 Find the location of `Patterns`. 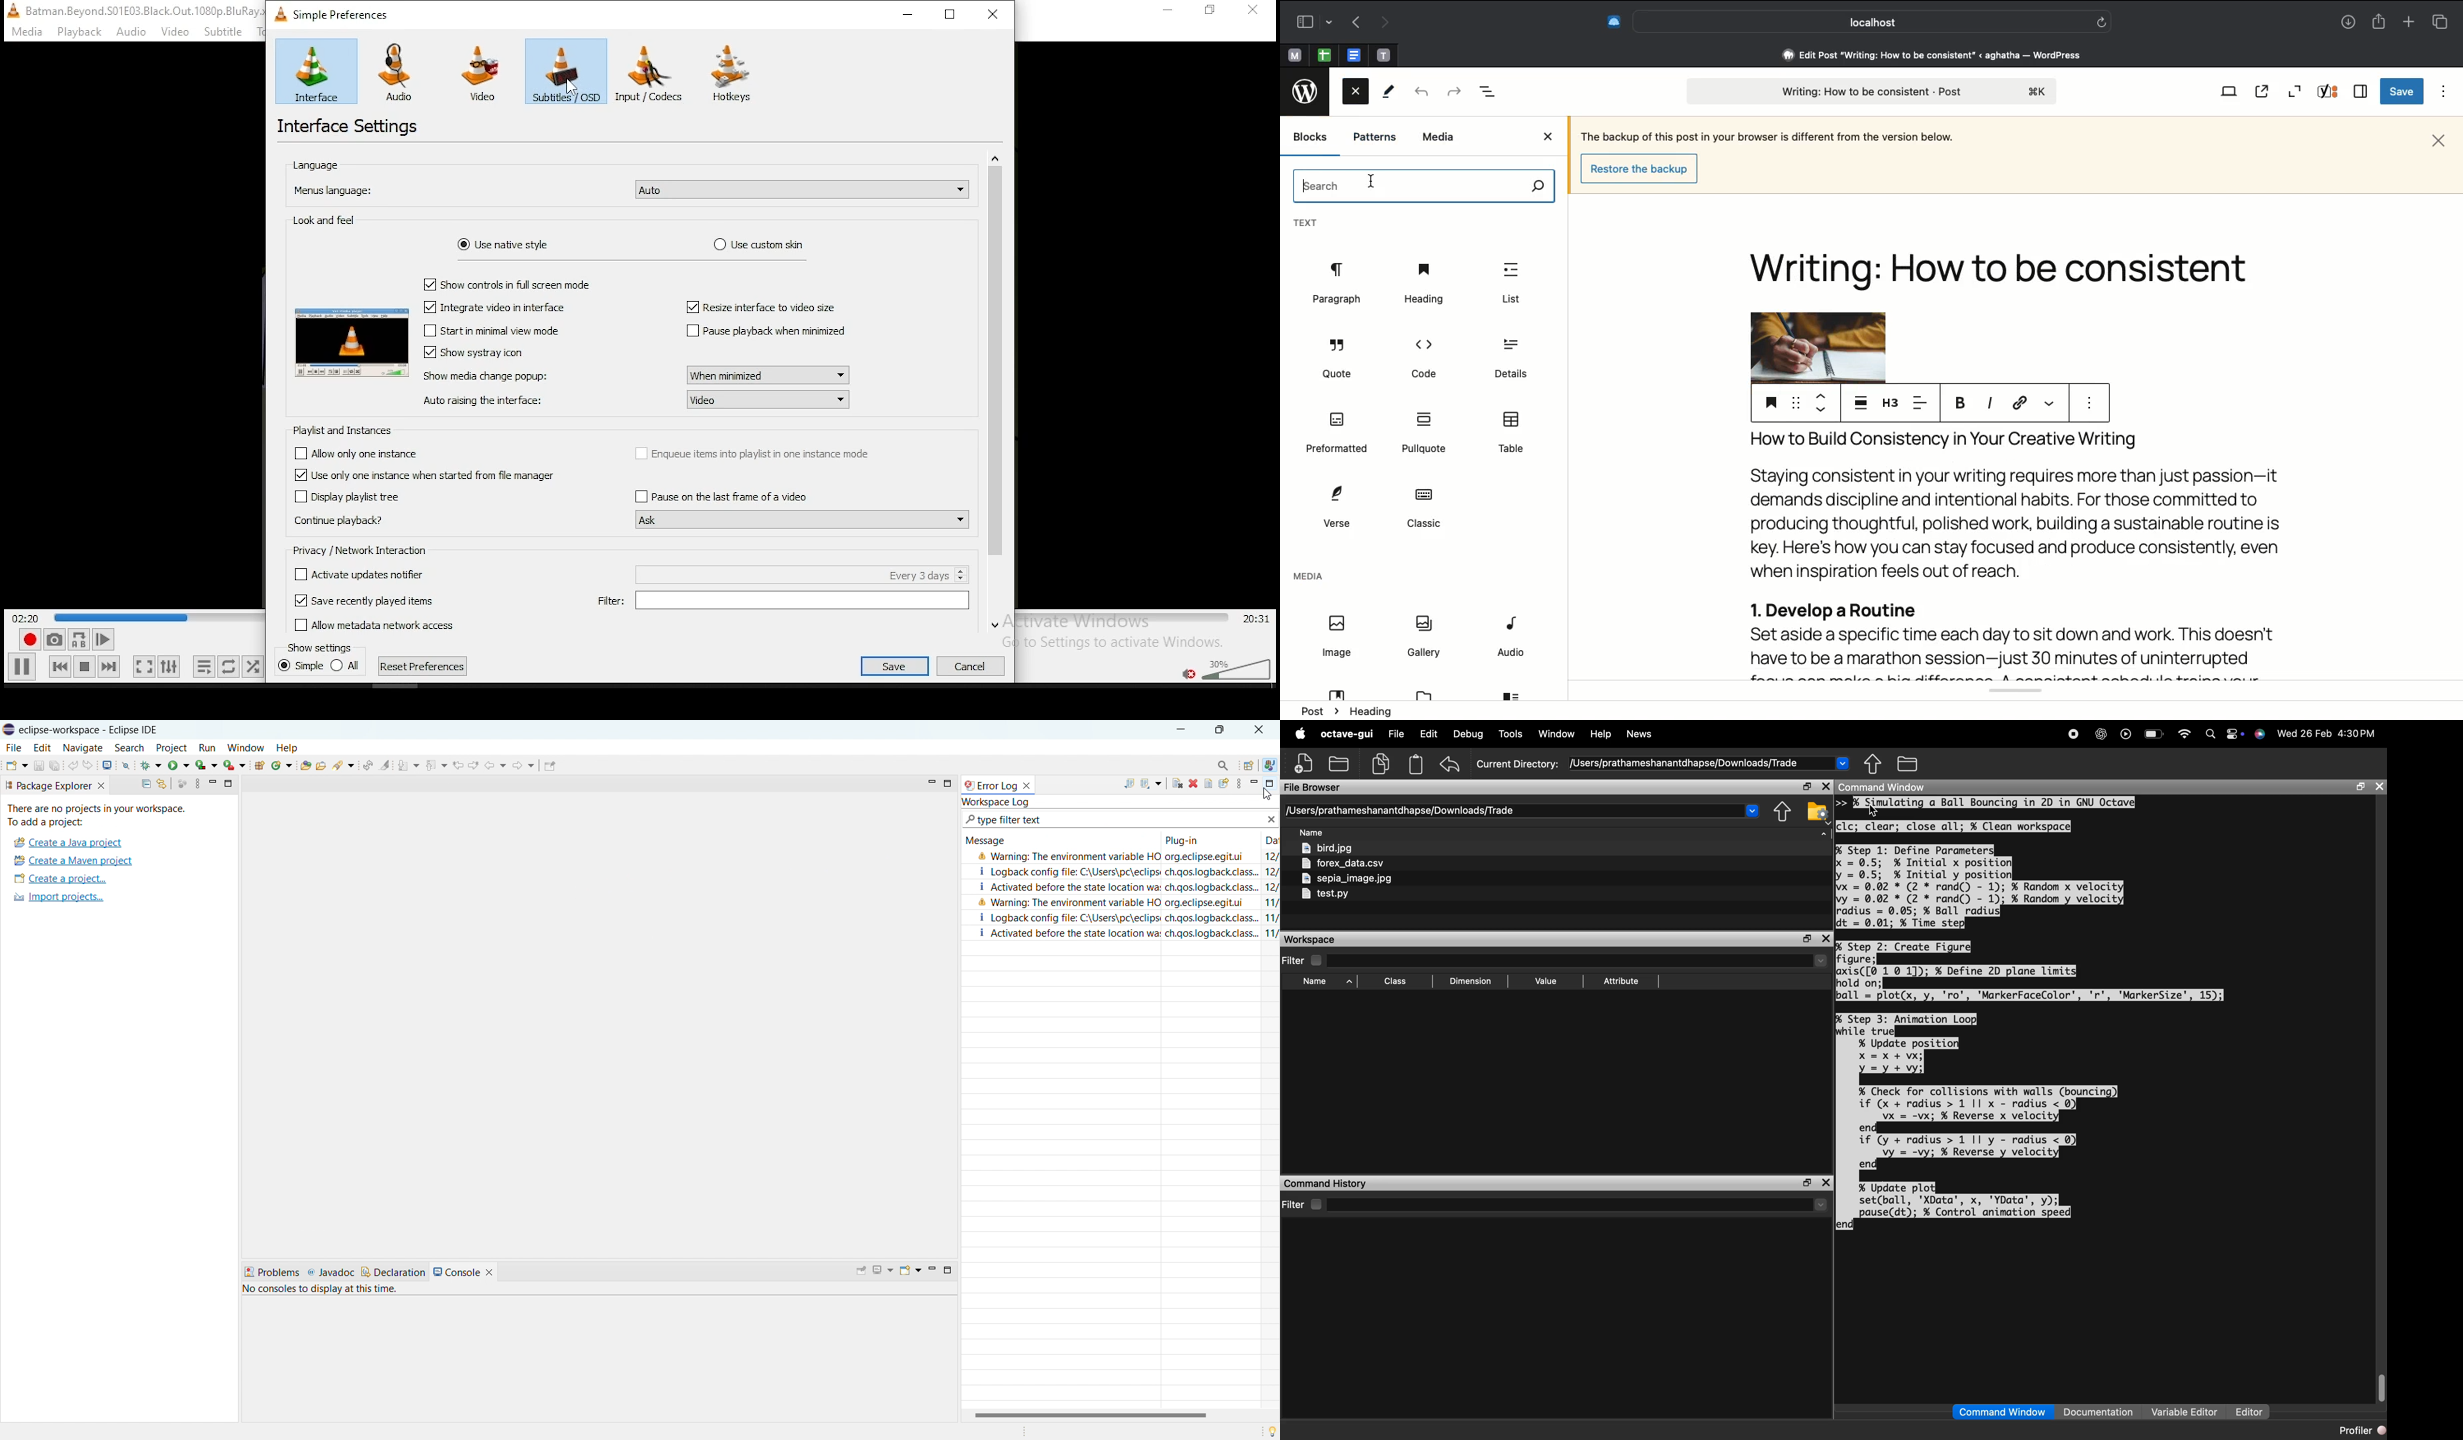

Patterns is located at coordinates (1375, 137).